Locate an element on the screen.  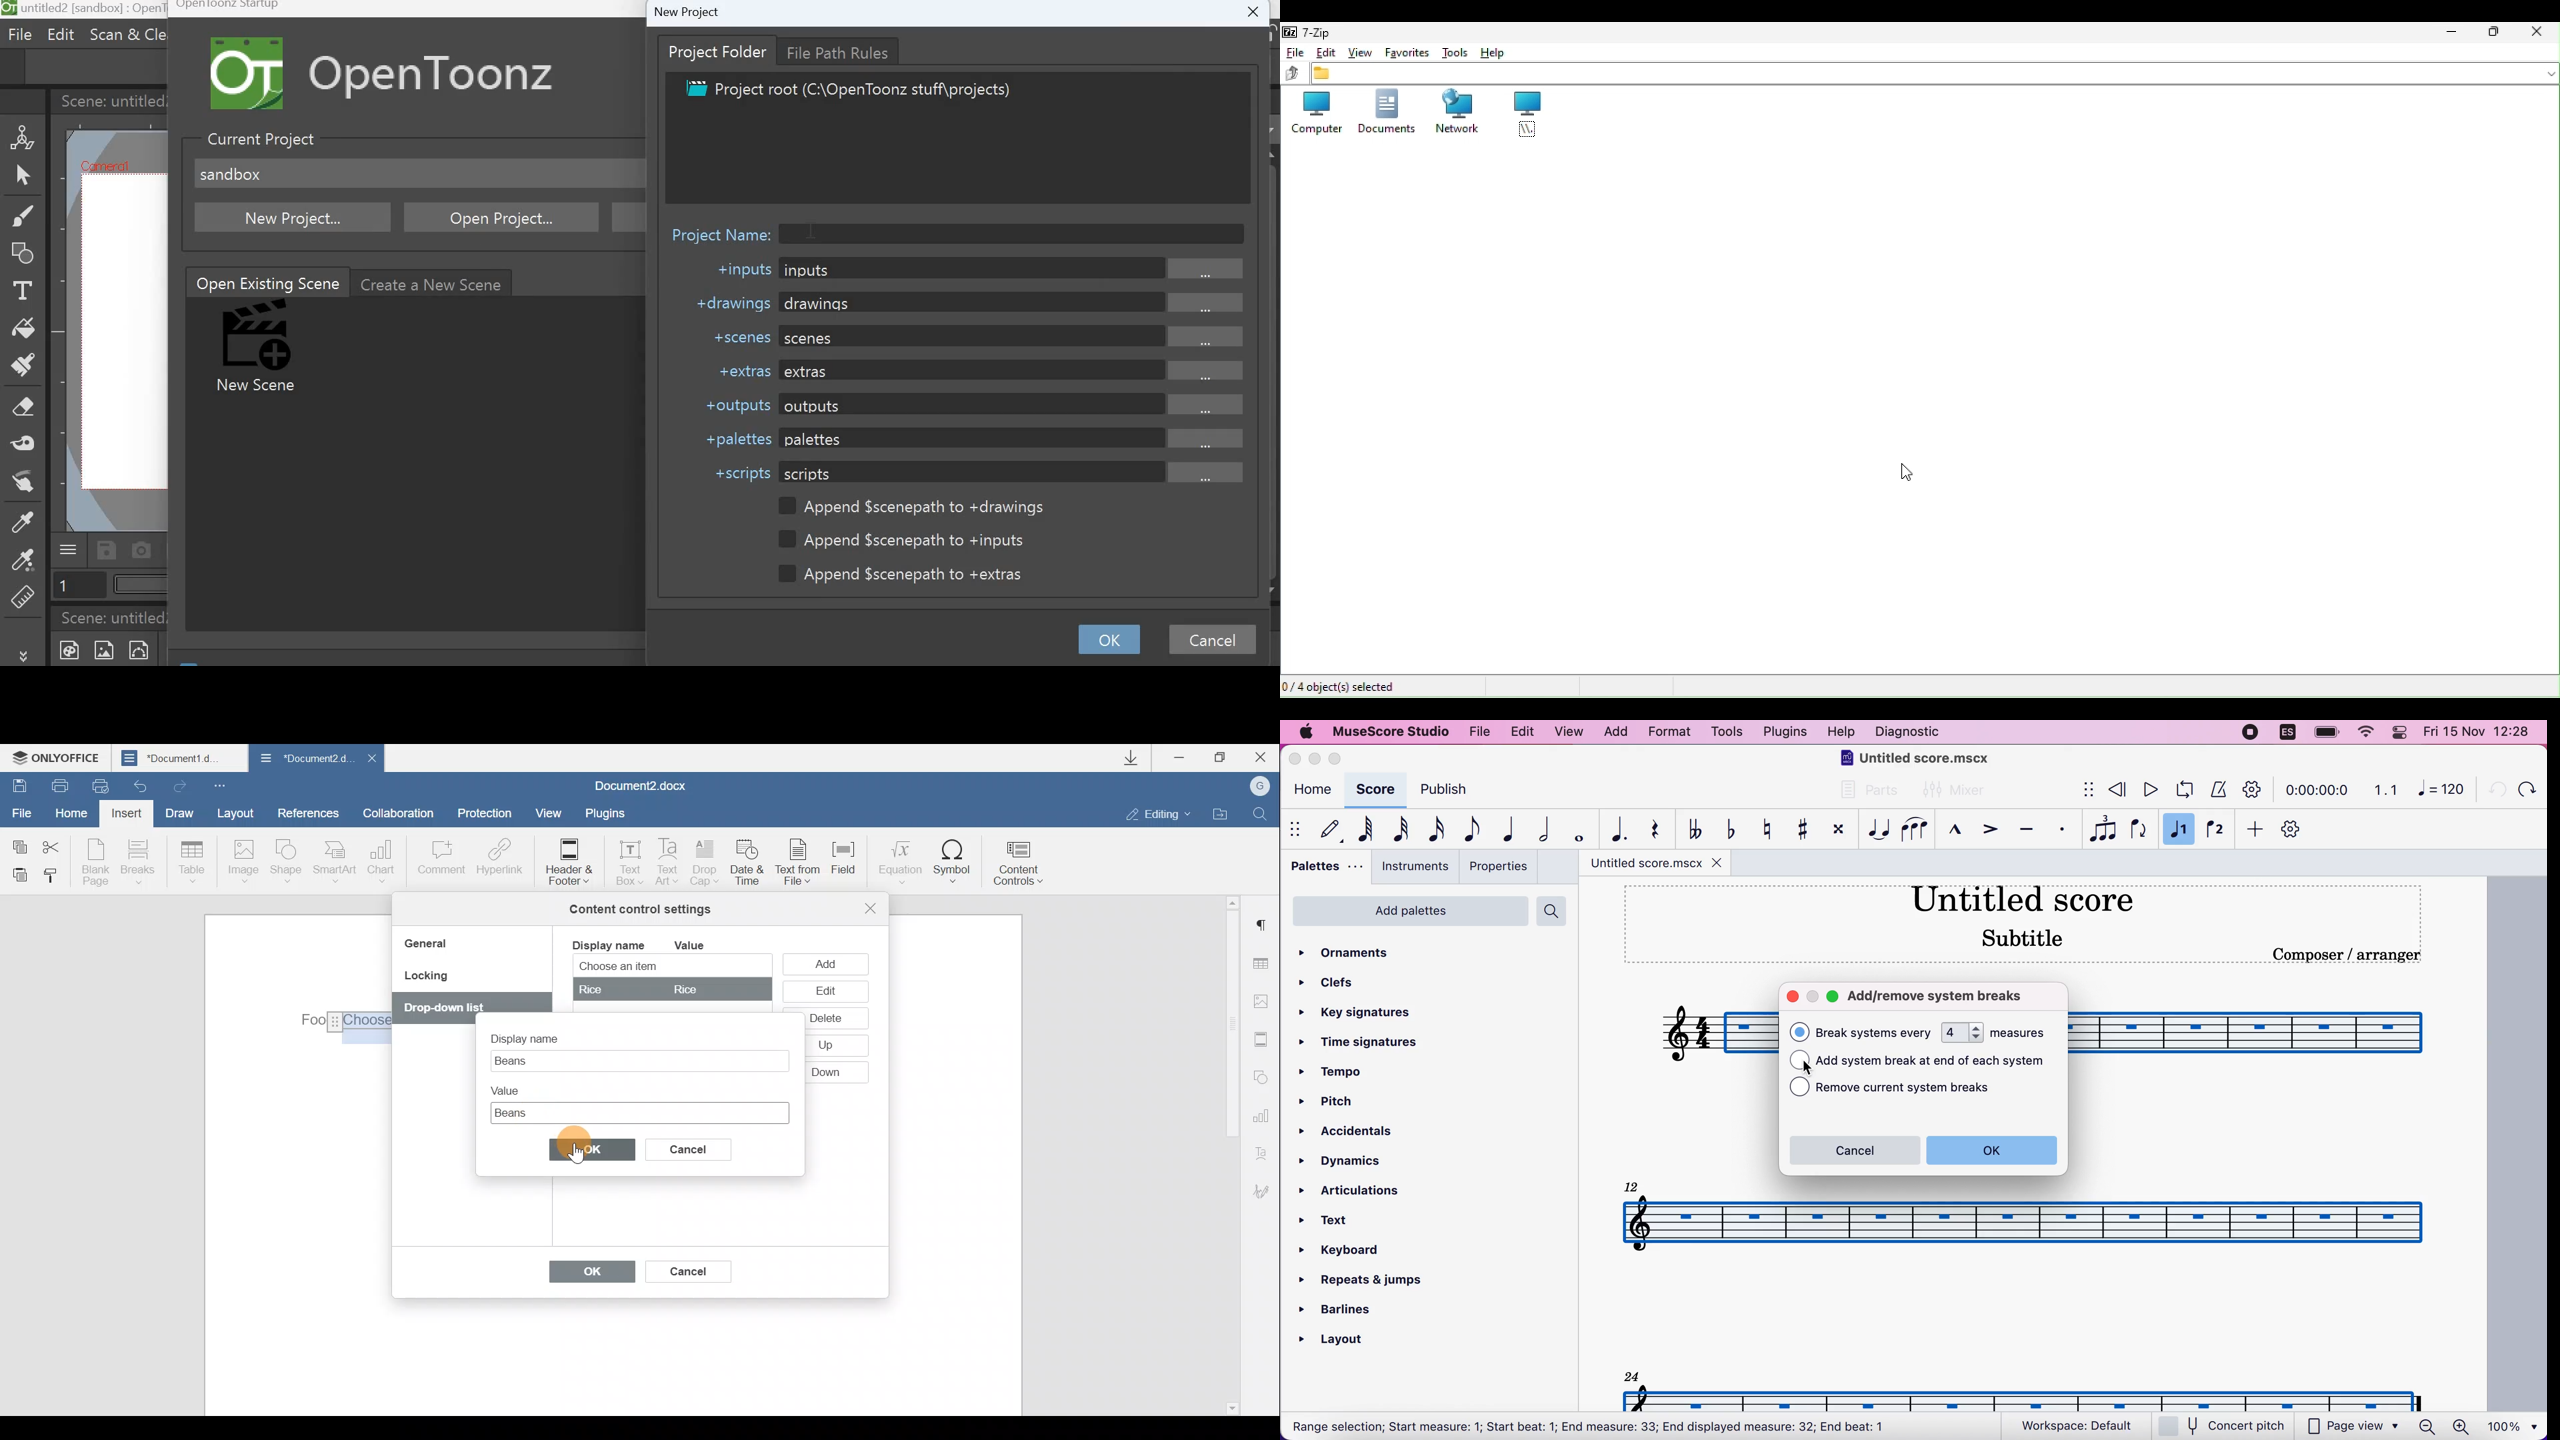
24 is located at coordinates (1632, 1375).